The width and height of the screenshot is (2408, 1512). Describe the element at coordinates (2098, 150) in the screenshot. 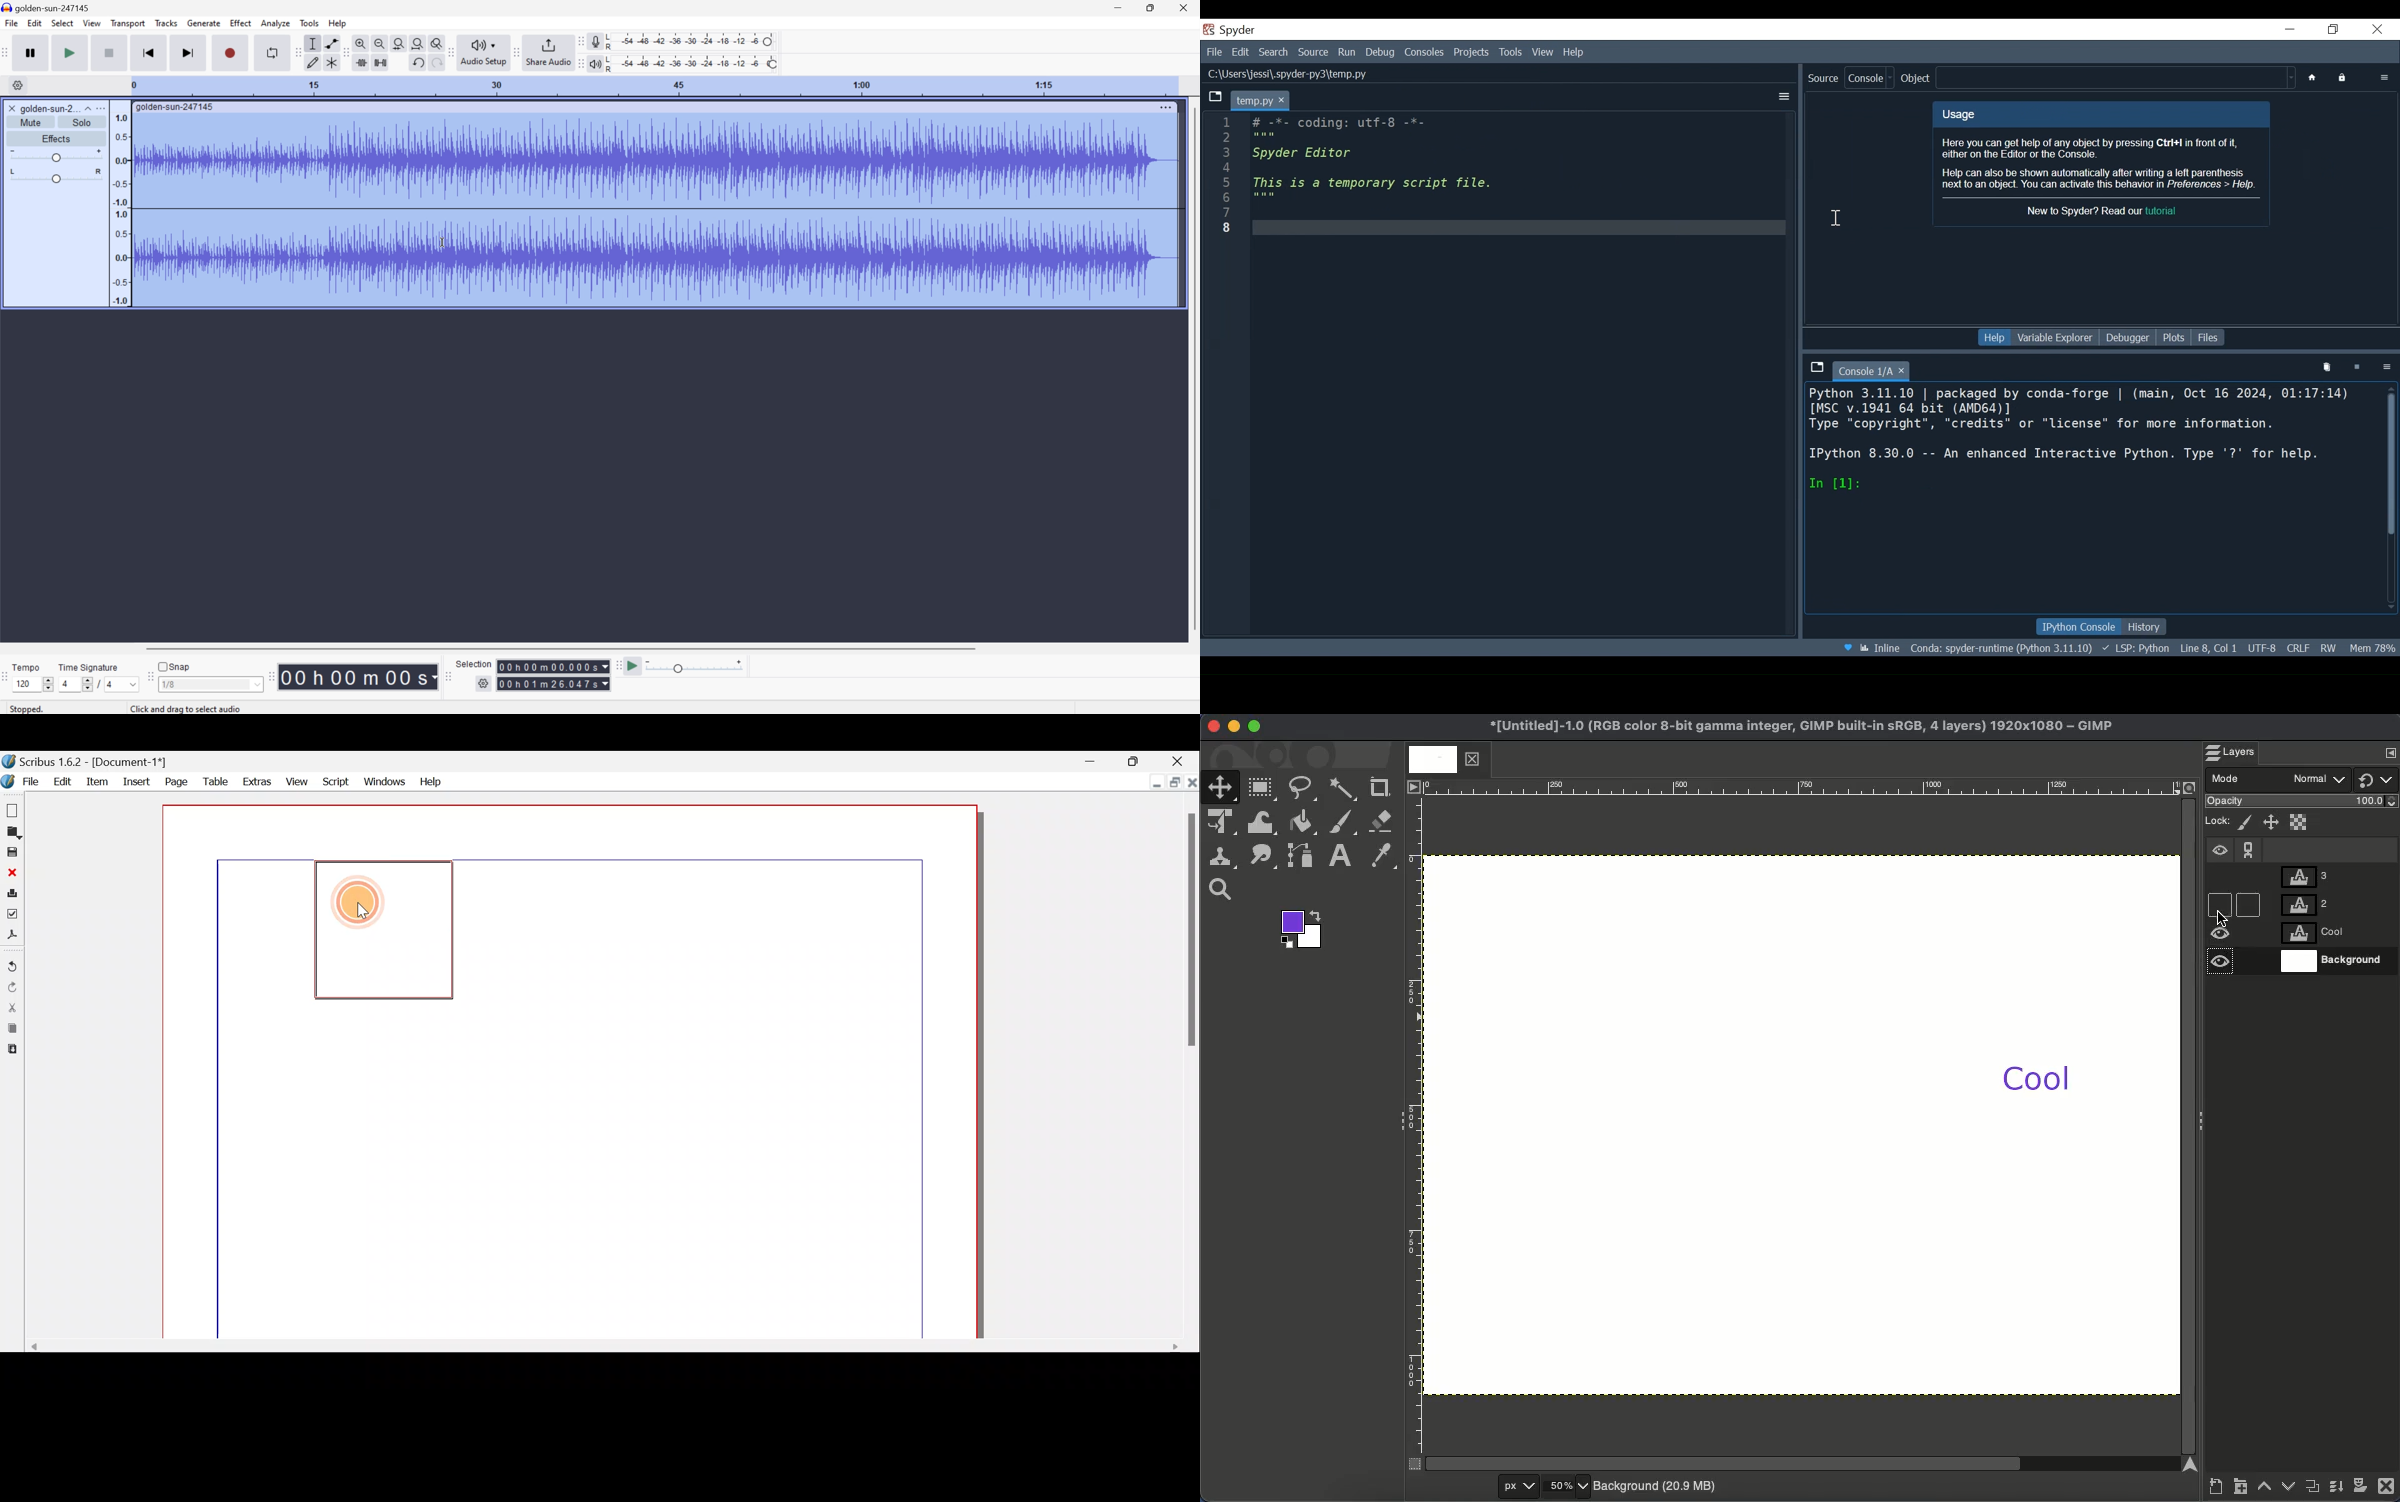

I see `Here you can get help of any object by pressing Ctrl+I in front of it, either on the Editor or the Console` at that location.